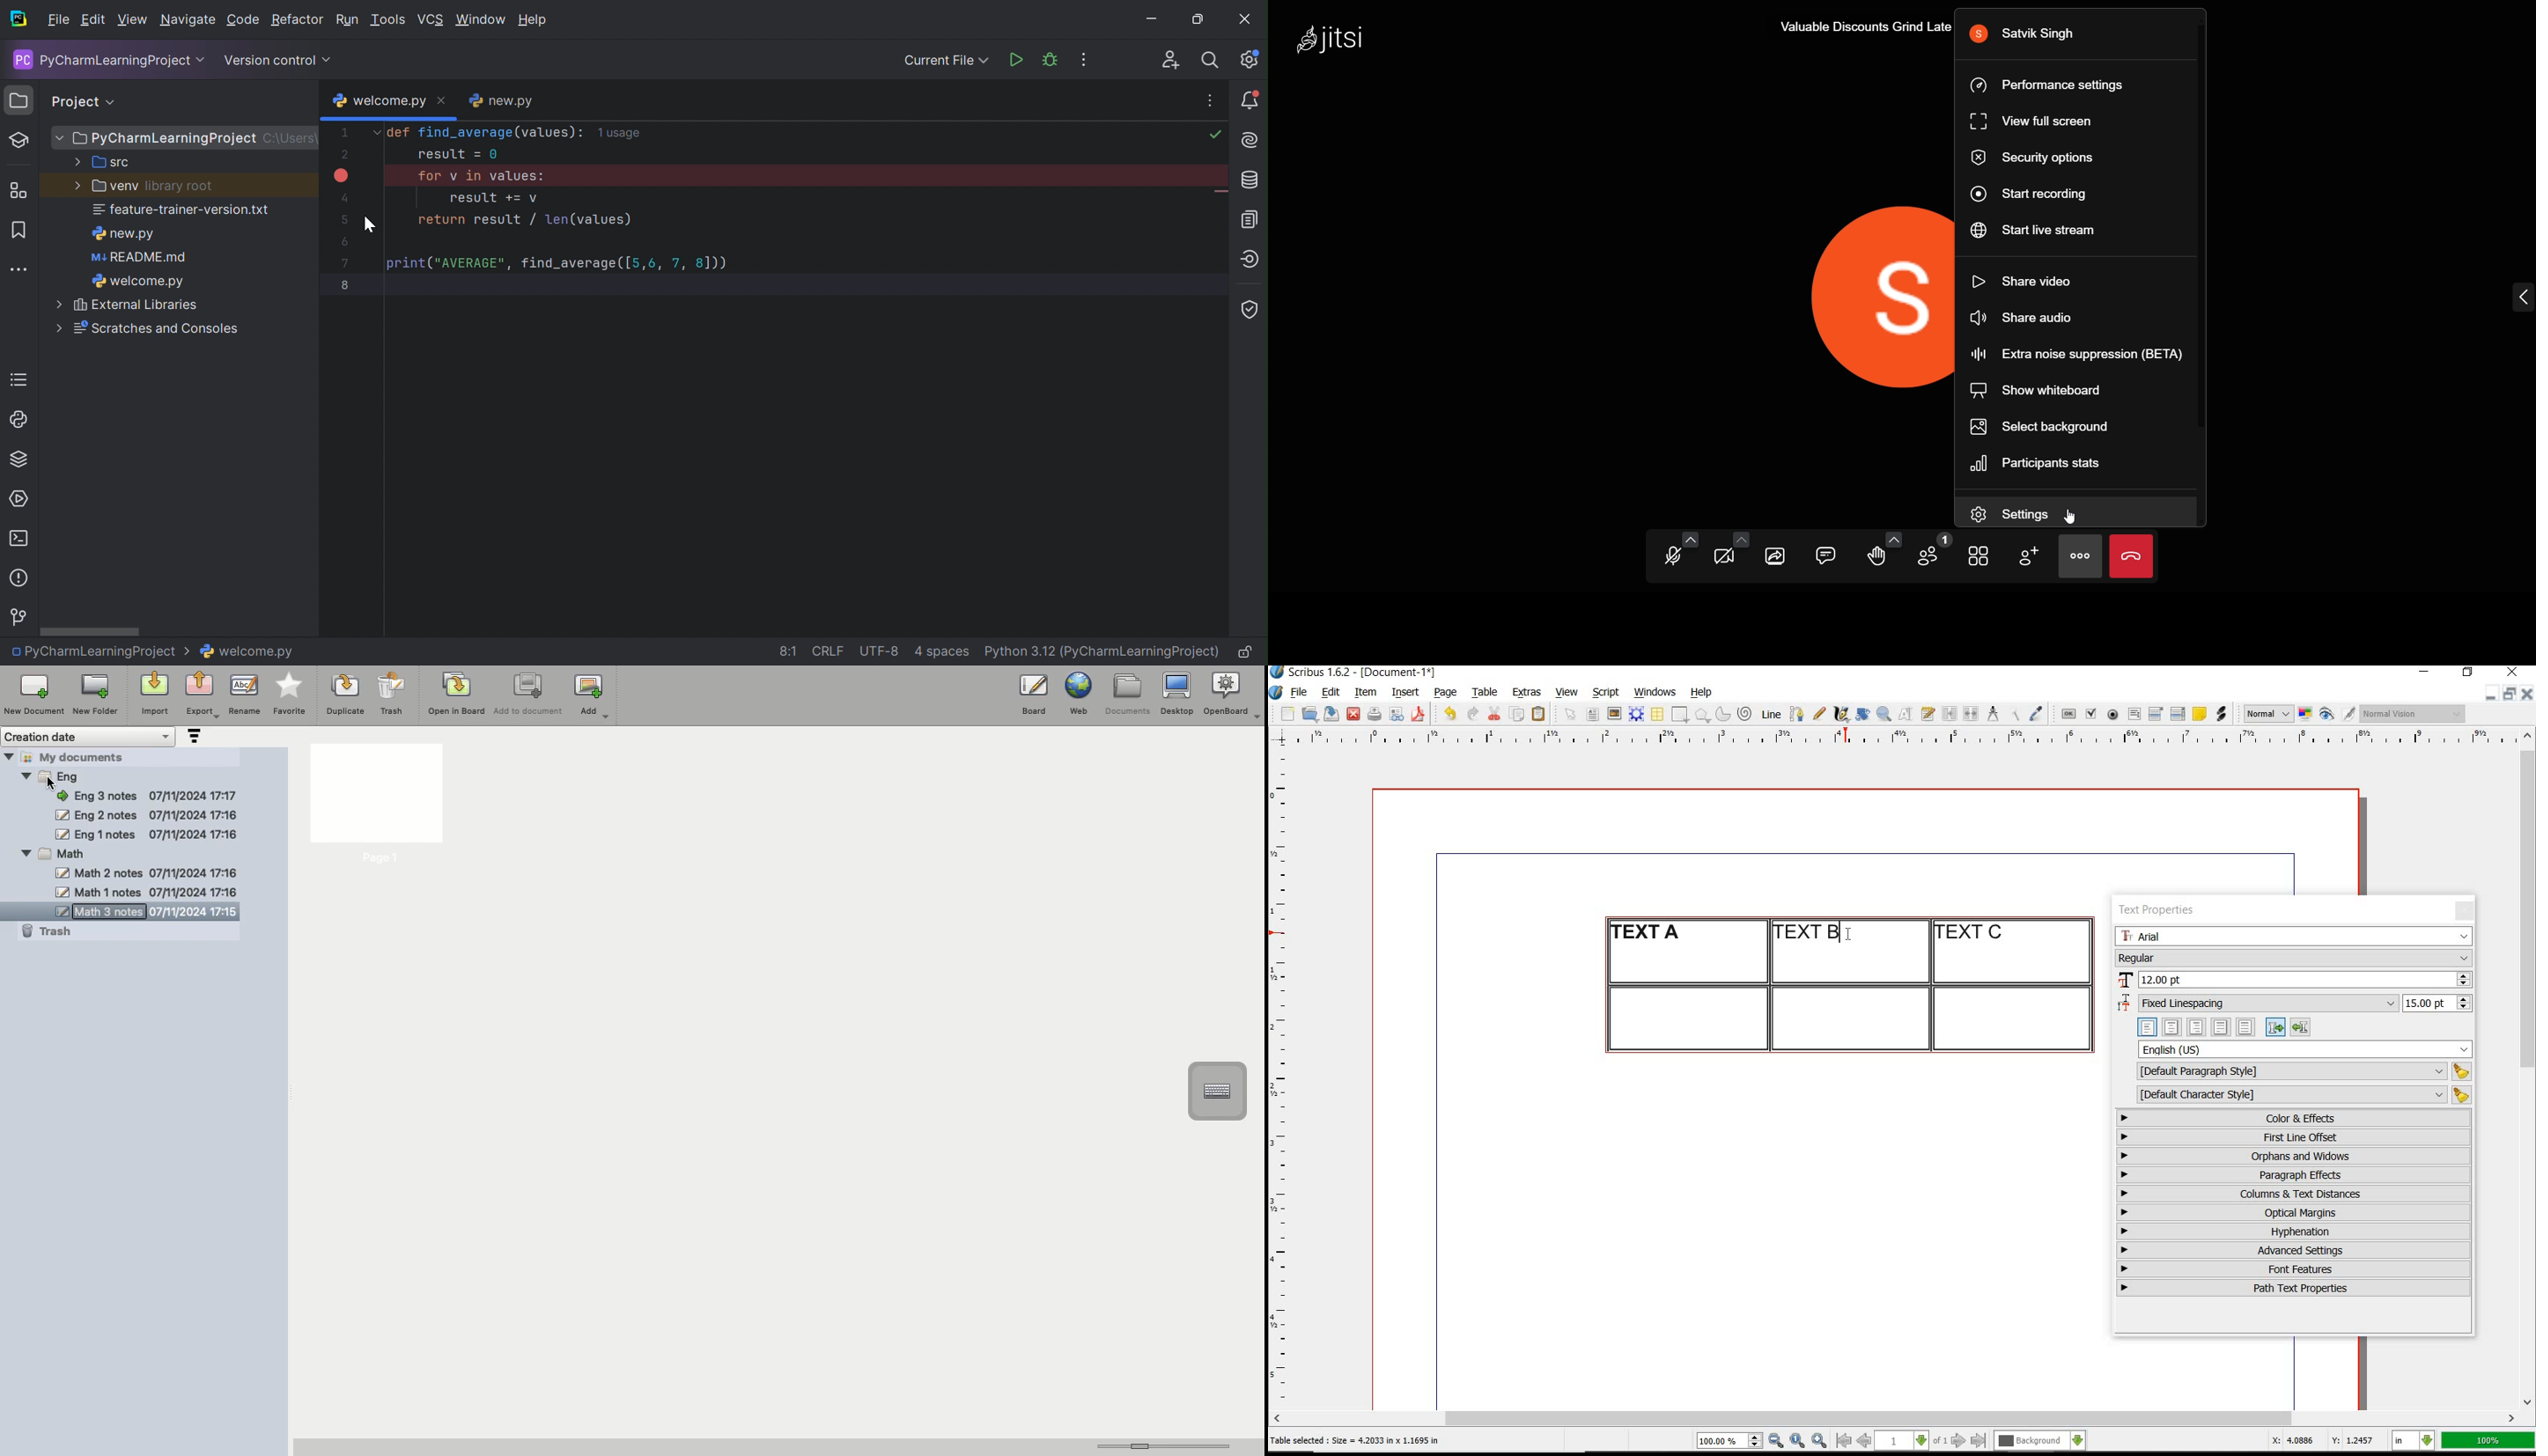 This screenshot has width=2548, height=1456. What do you see at coordinates (1884, 714) in the screenshot?
I see `zoom in or zoom out` at bounding box center [1884, 714].